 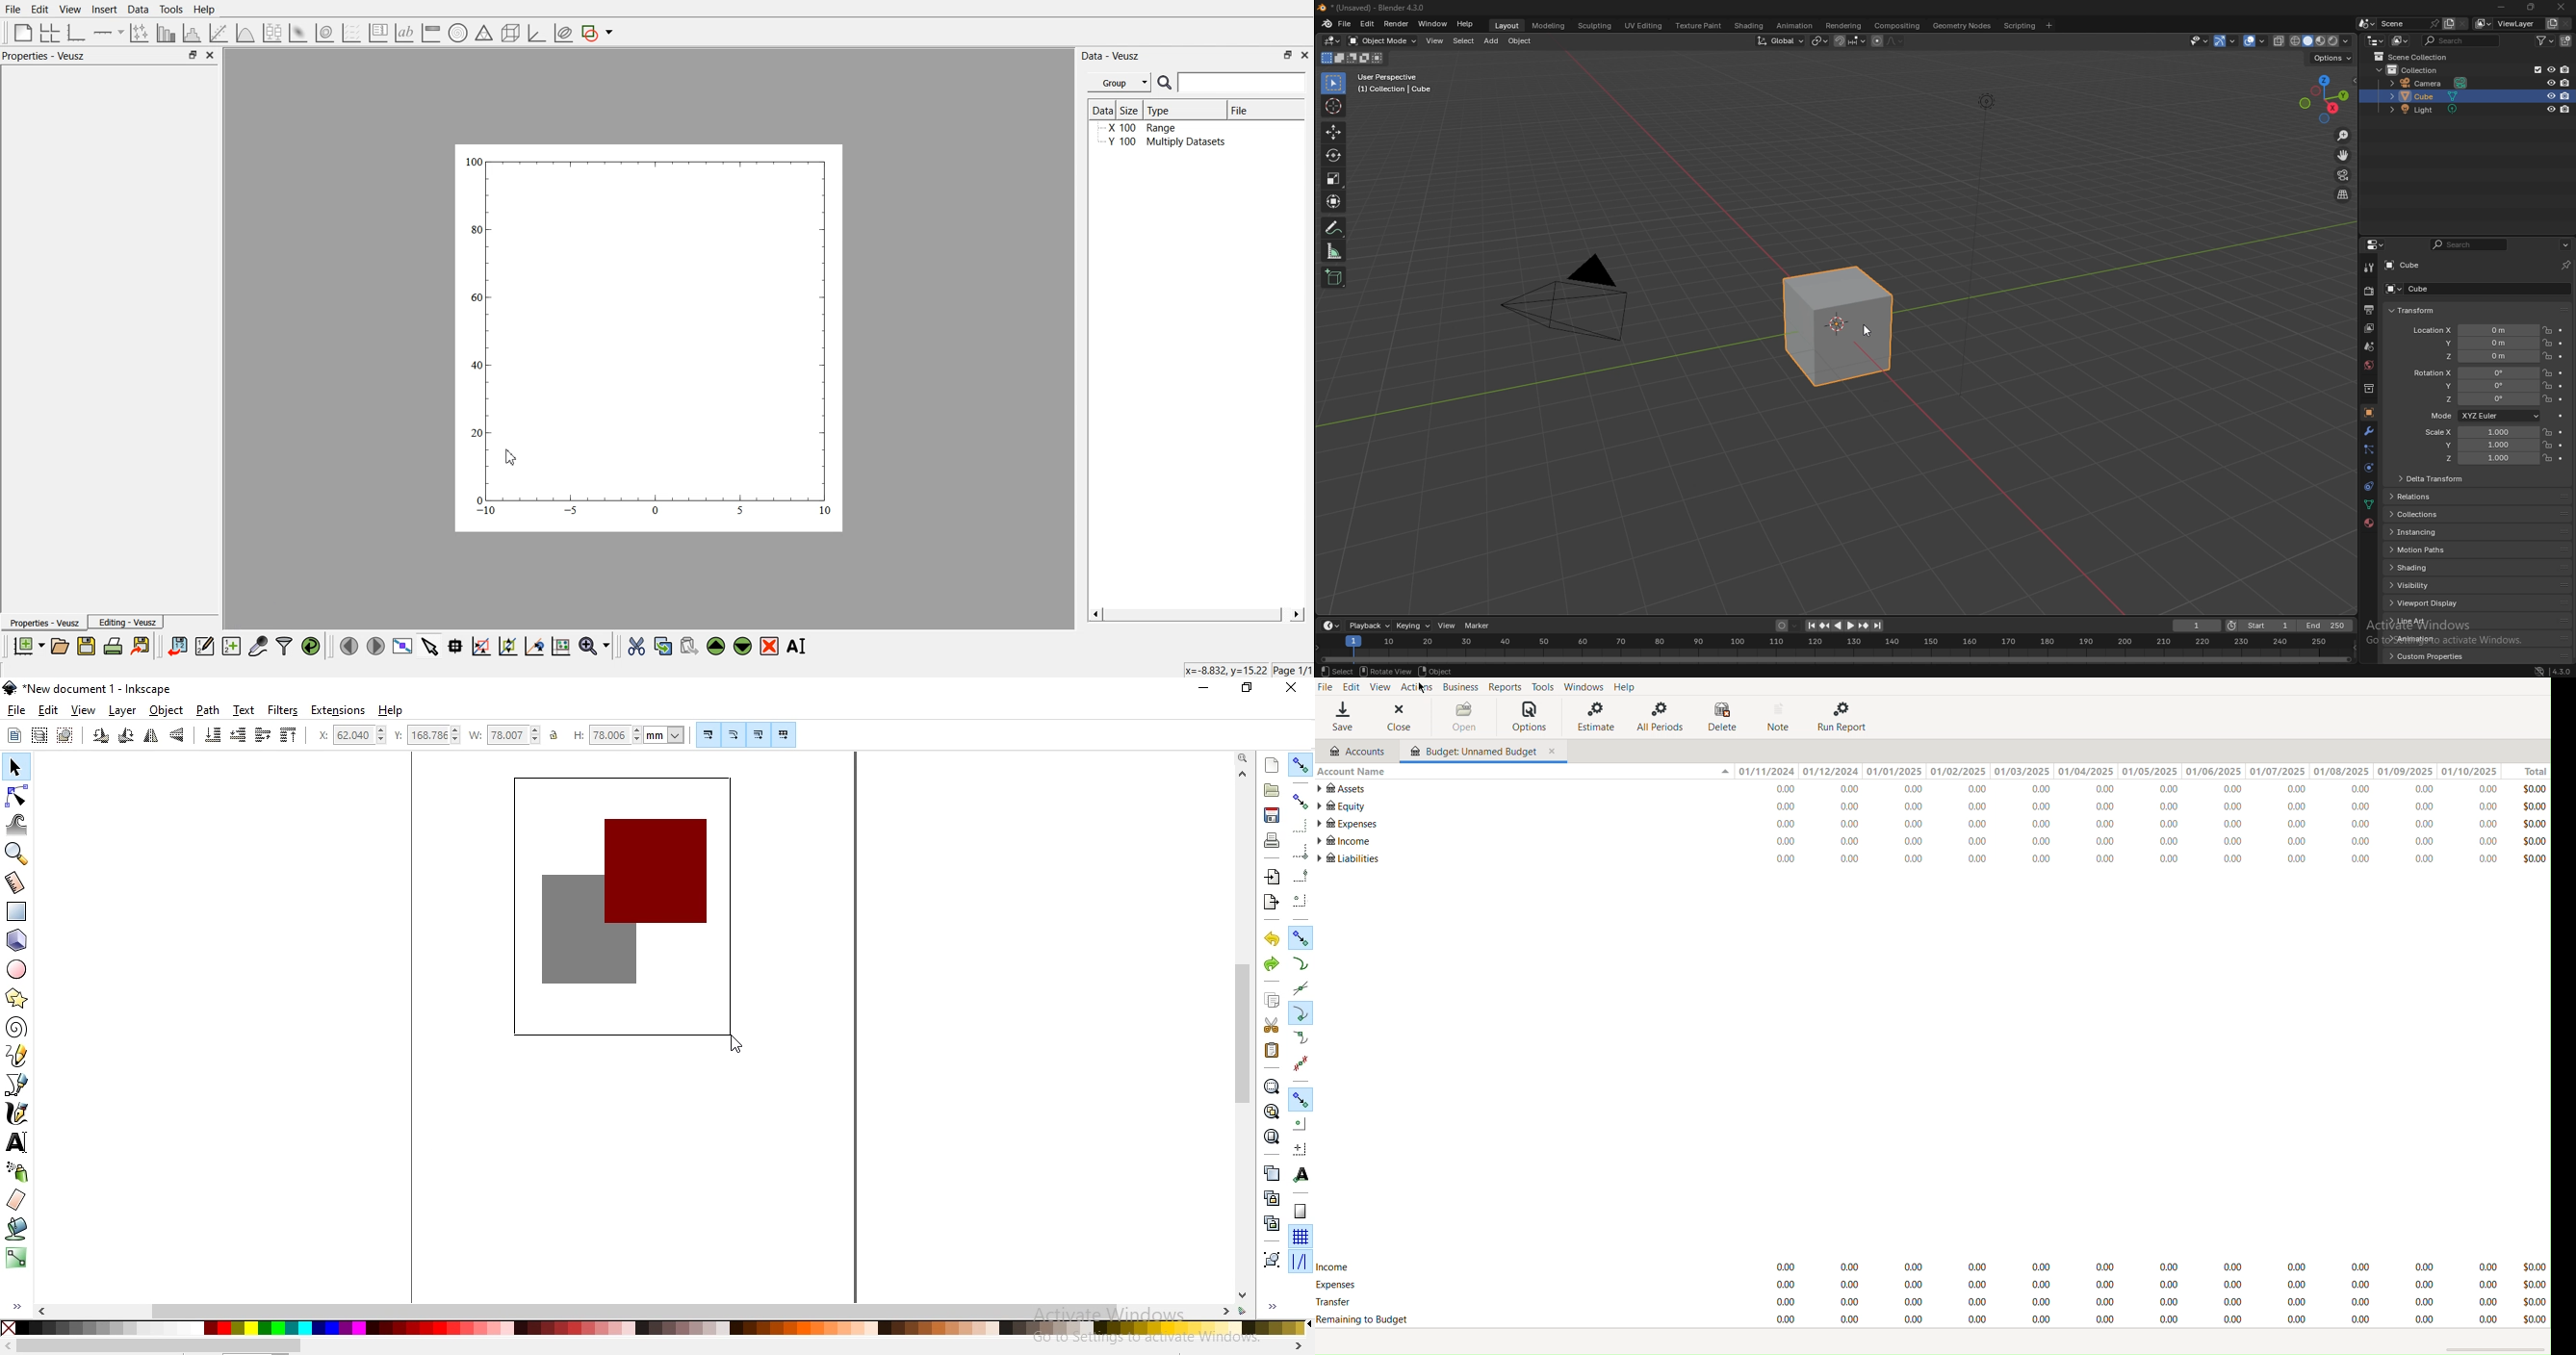 What do you see at coordinates (1526, 718) in the screenshot?
I see `Options` at bounding box center [1526, 718].